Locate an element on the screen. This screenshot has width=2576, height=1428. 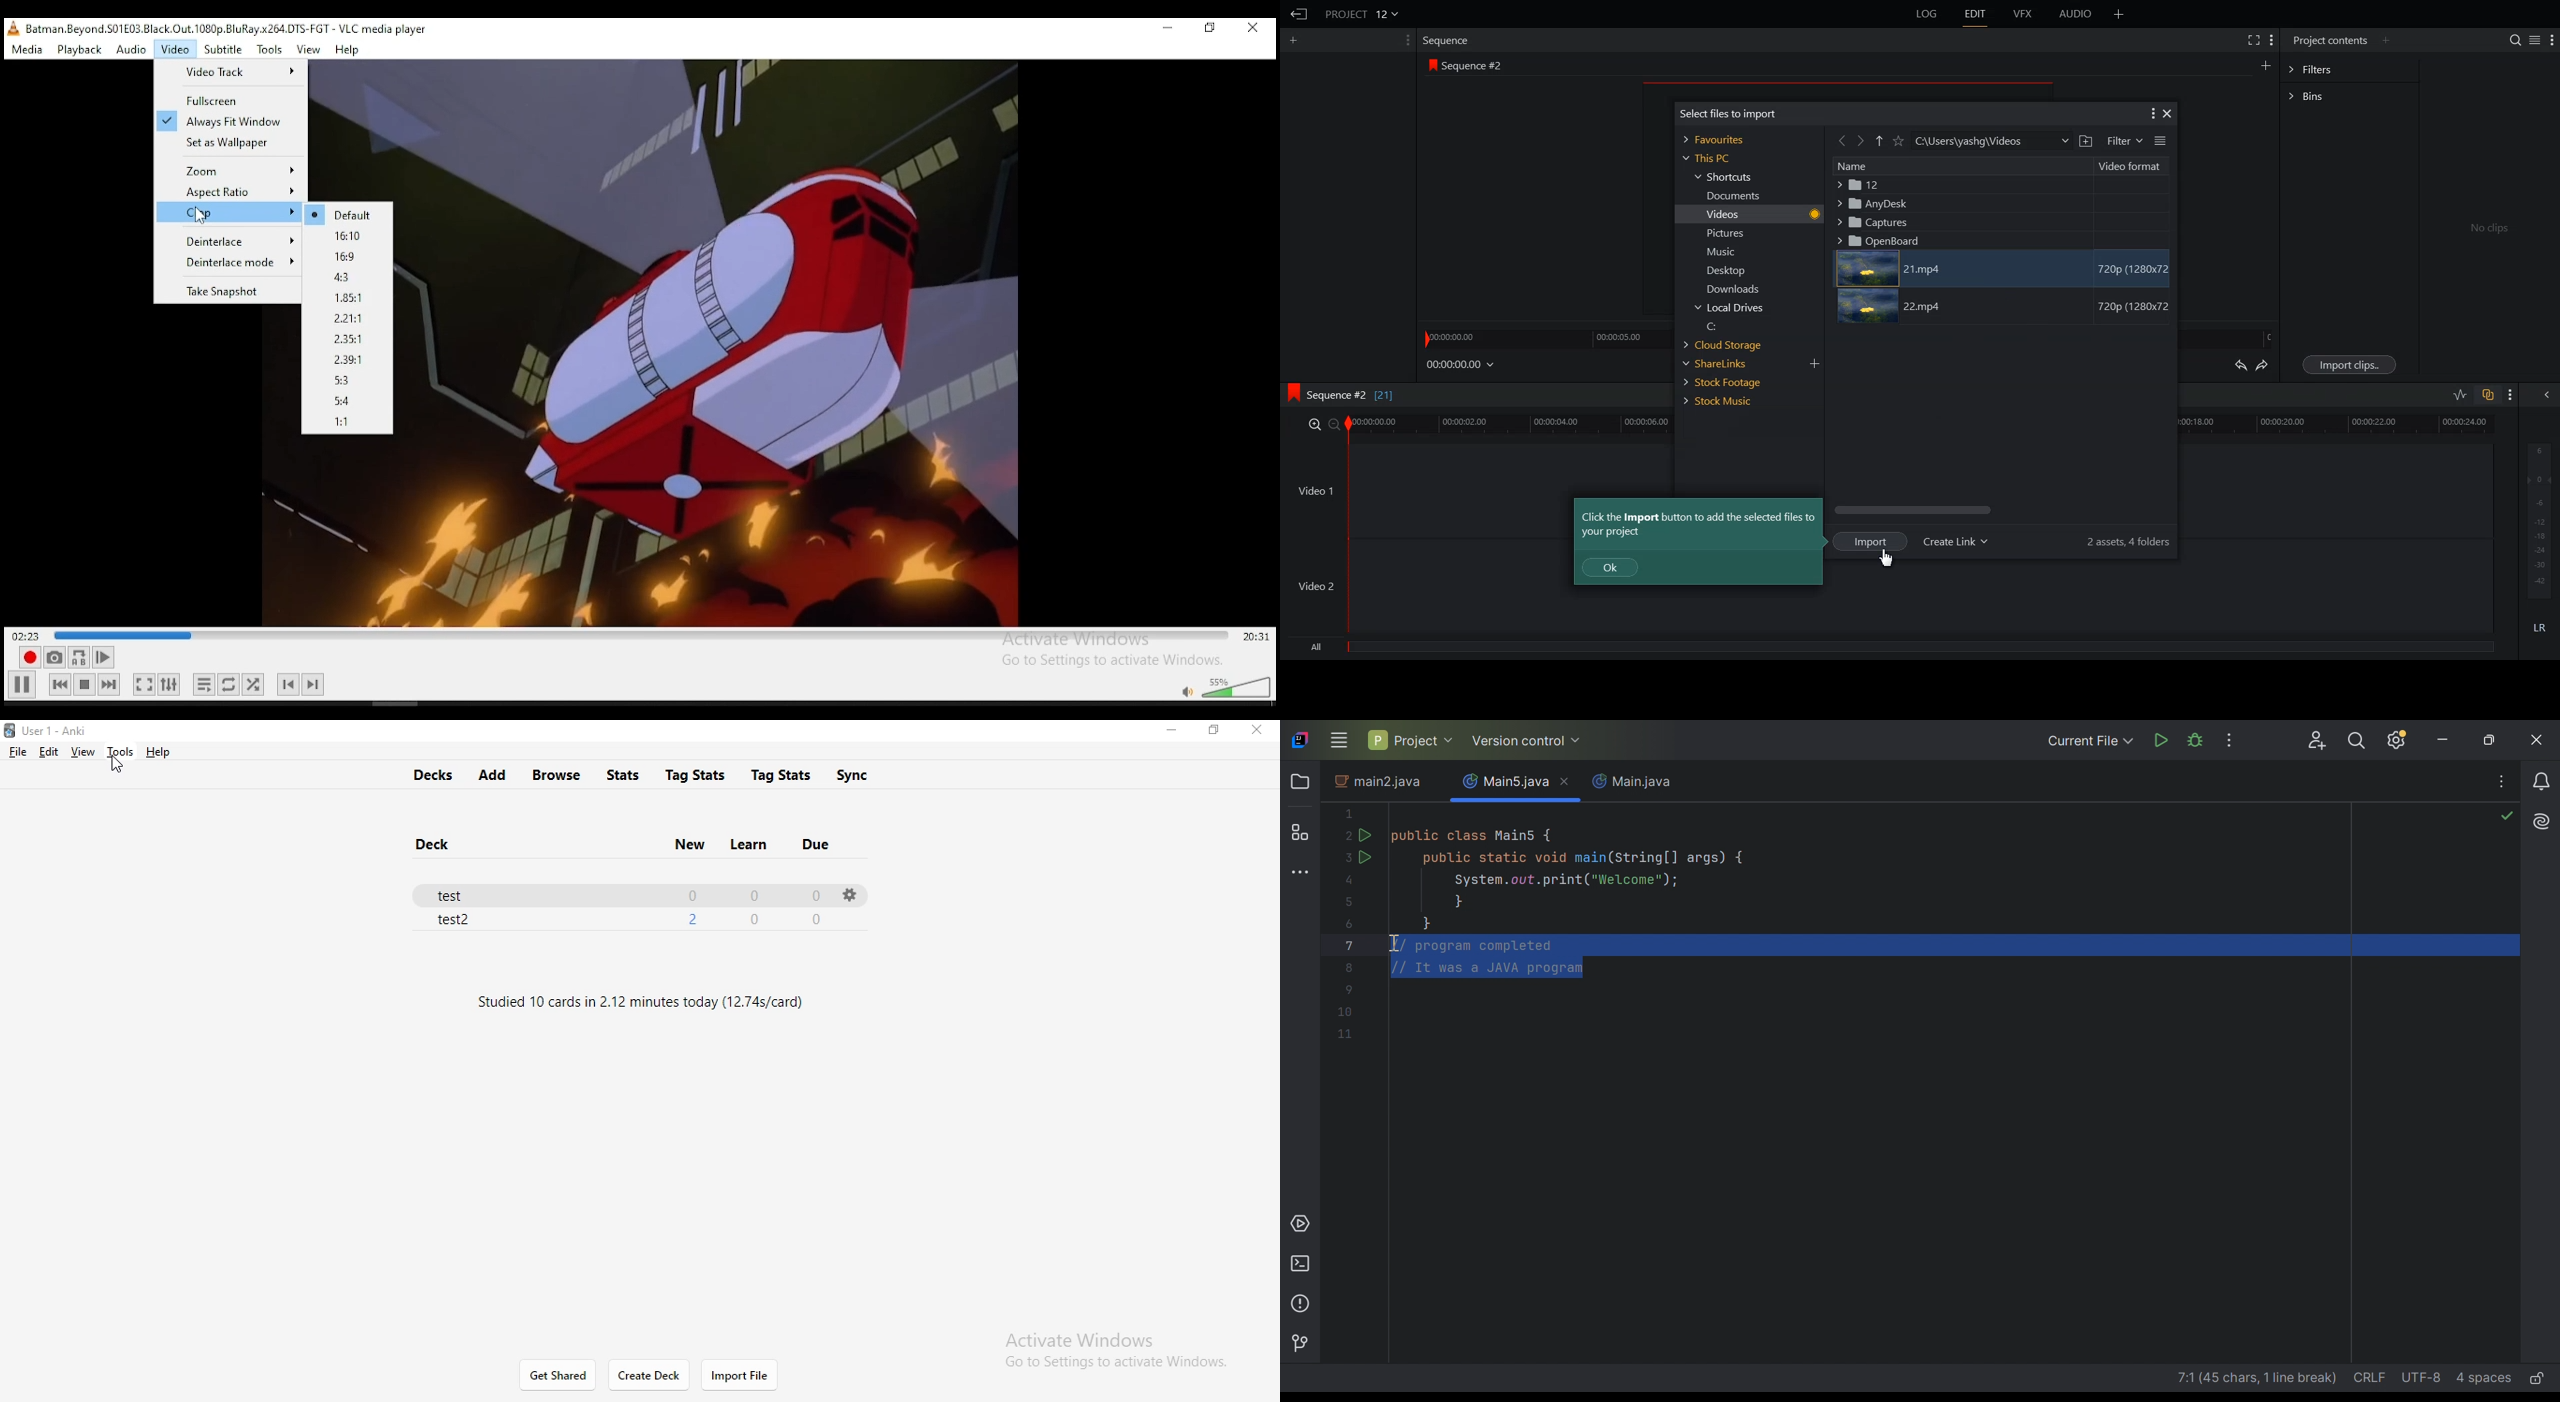
close window is located at coordinates (1256, 33).